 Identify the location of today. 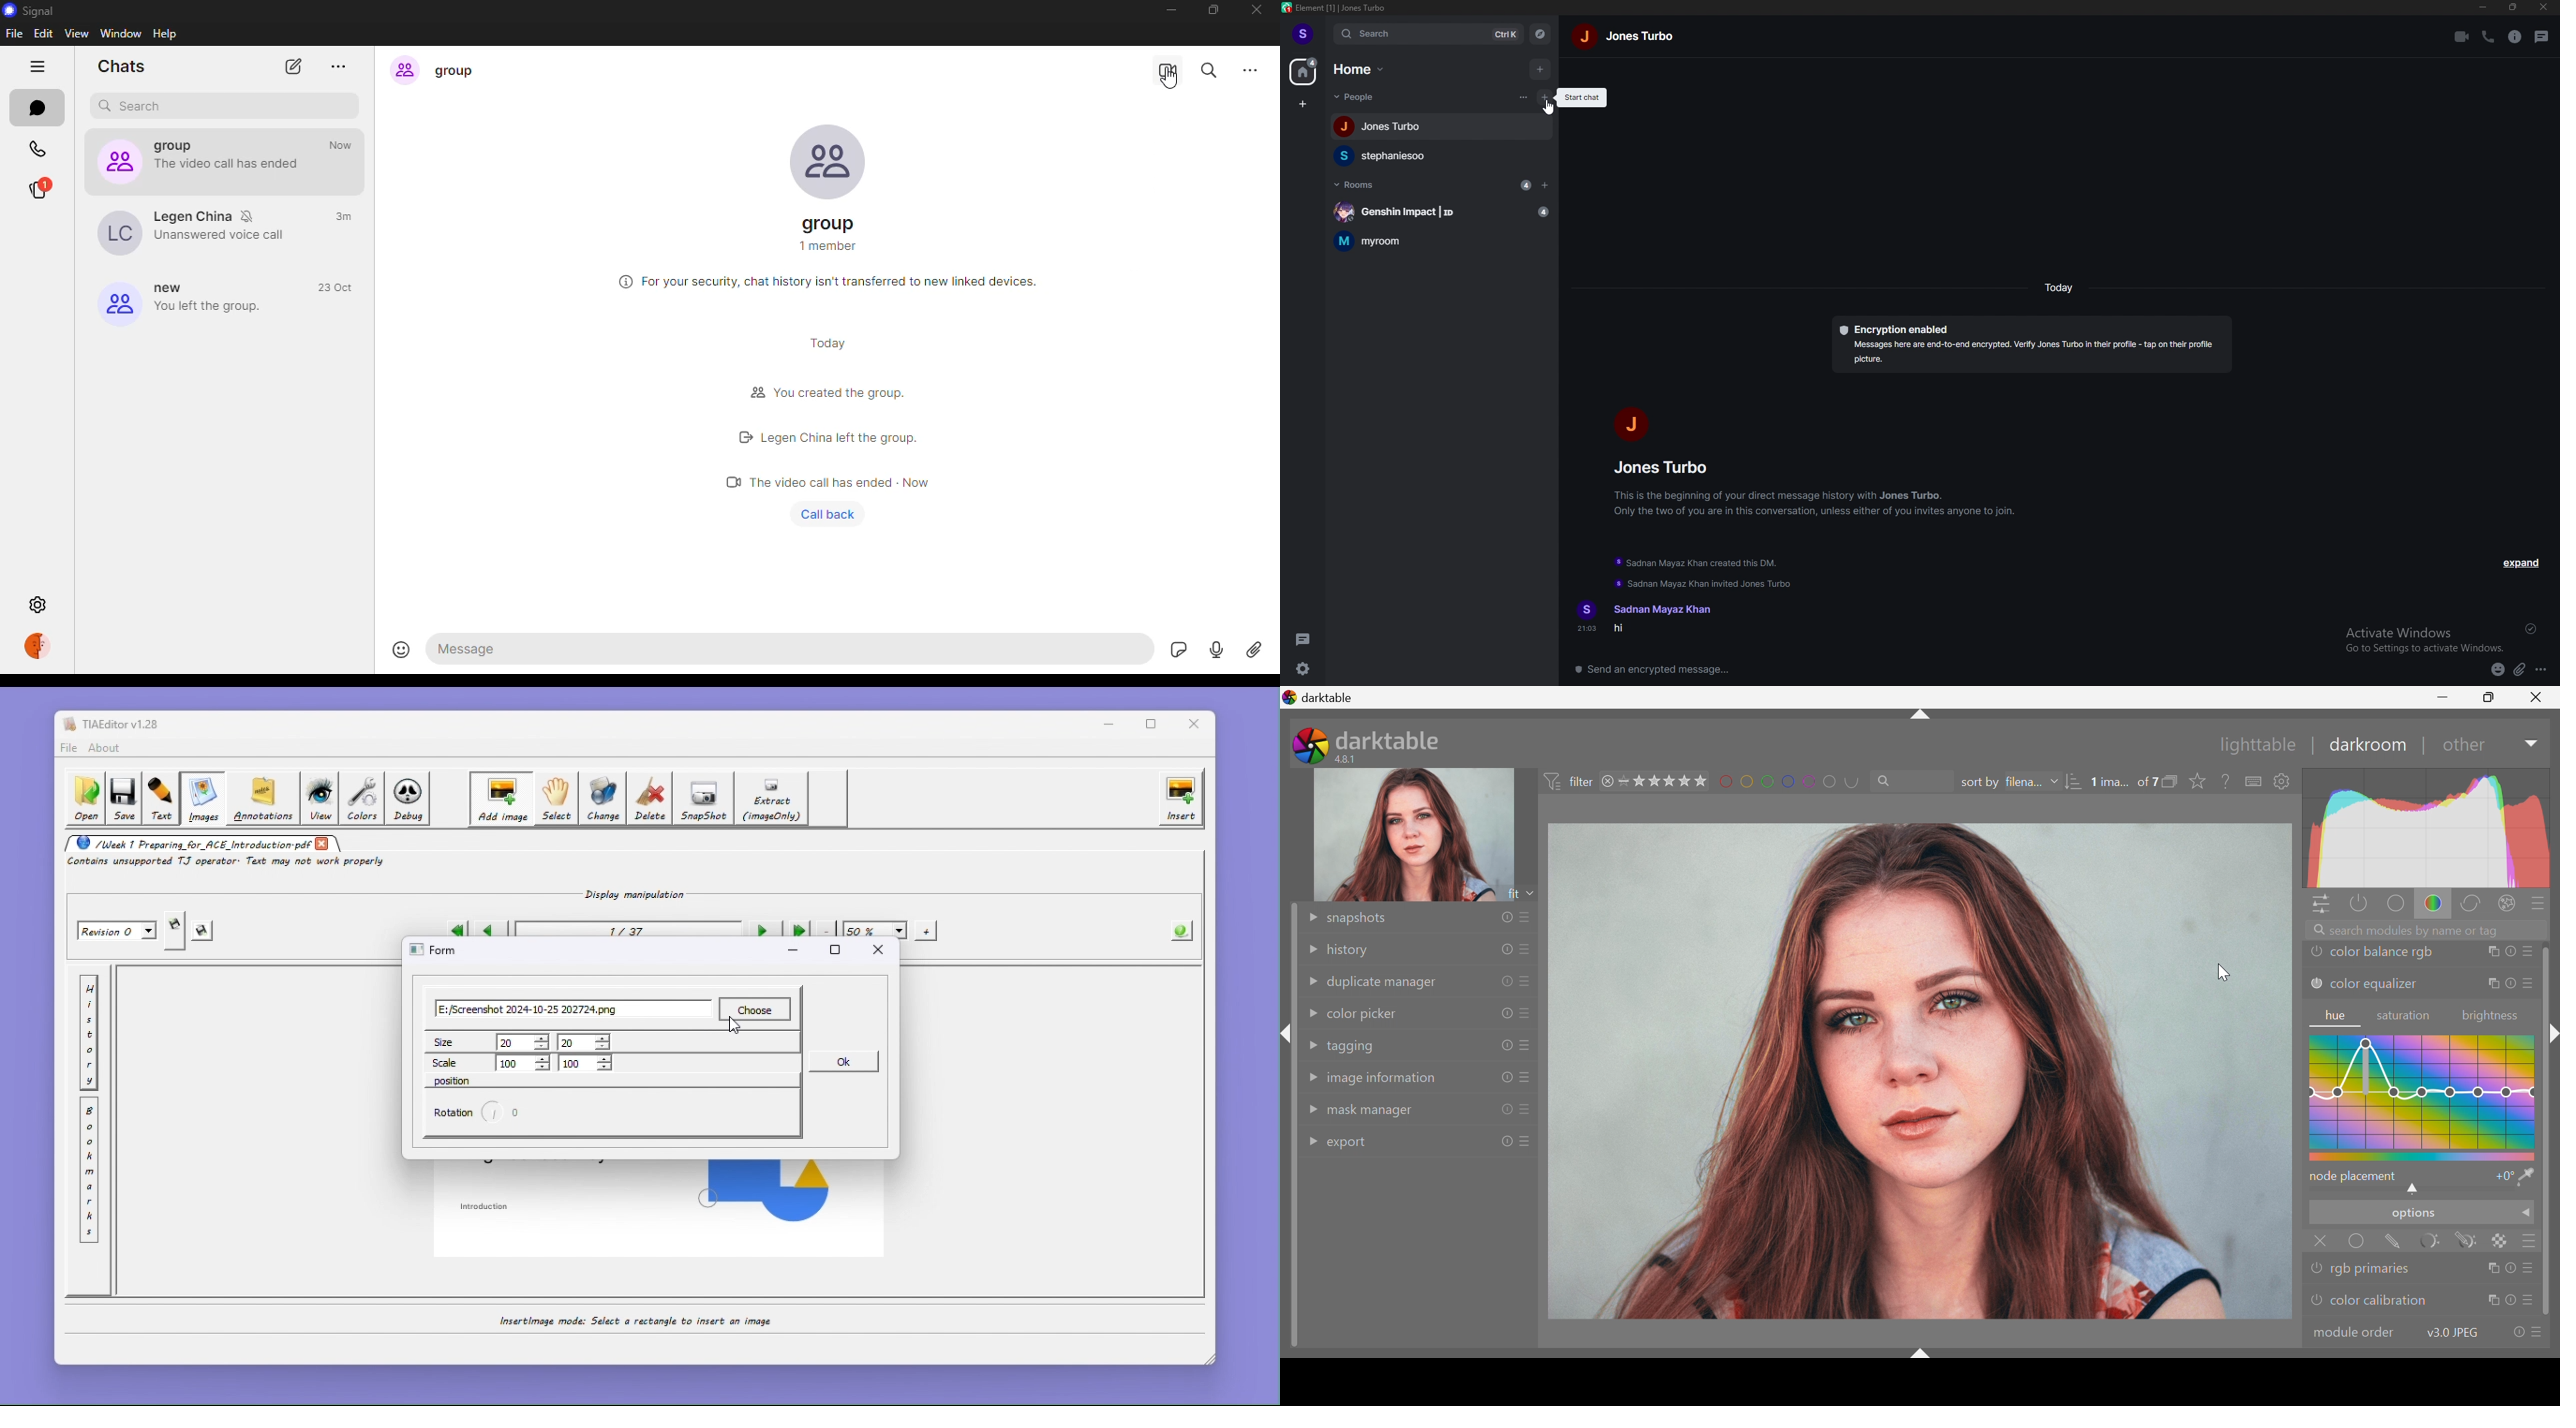
(2058, 289).